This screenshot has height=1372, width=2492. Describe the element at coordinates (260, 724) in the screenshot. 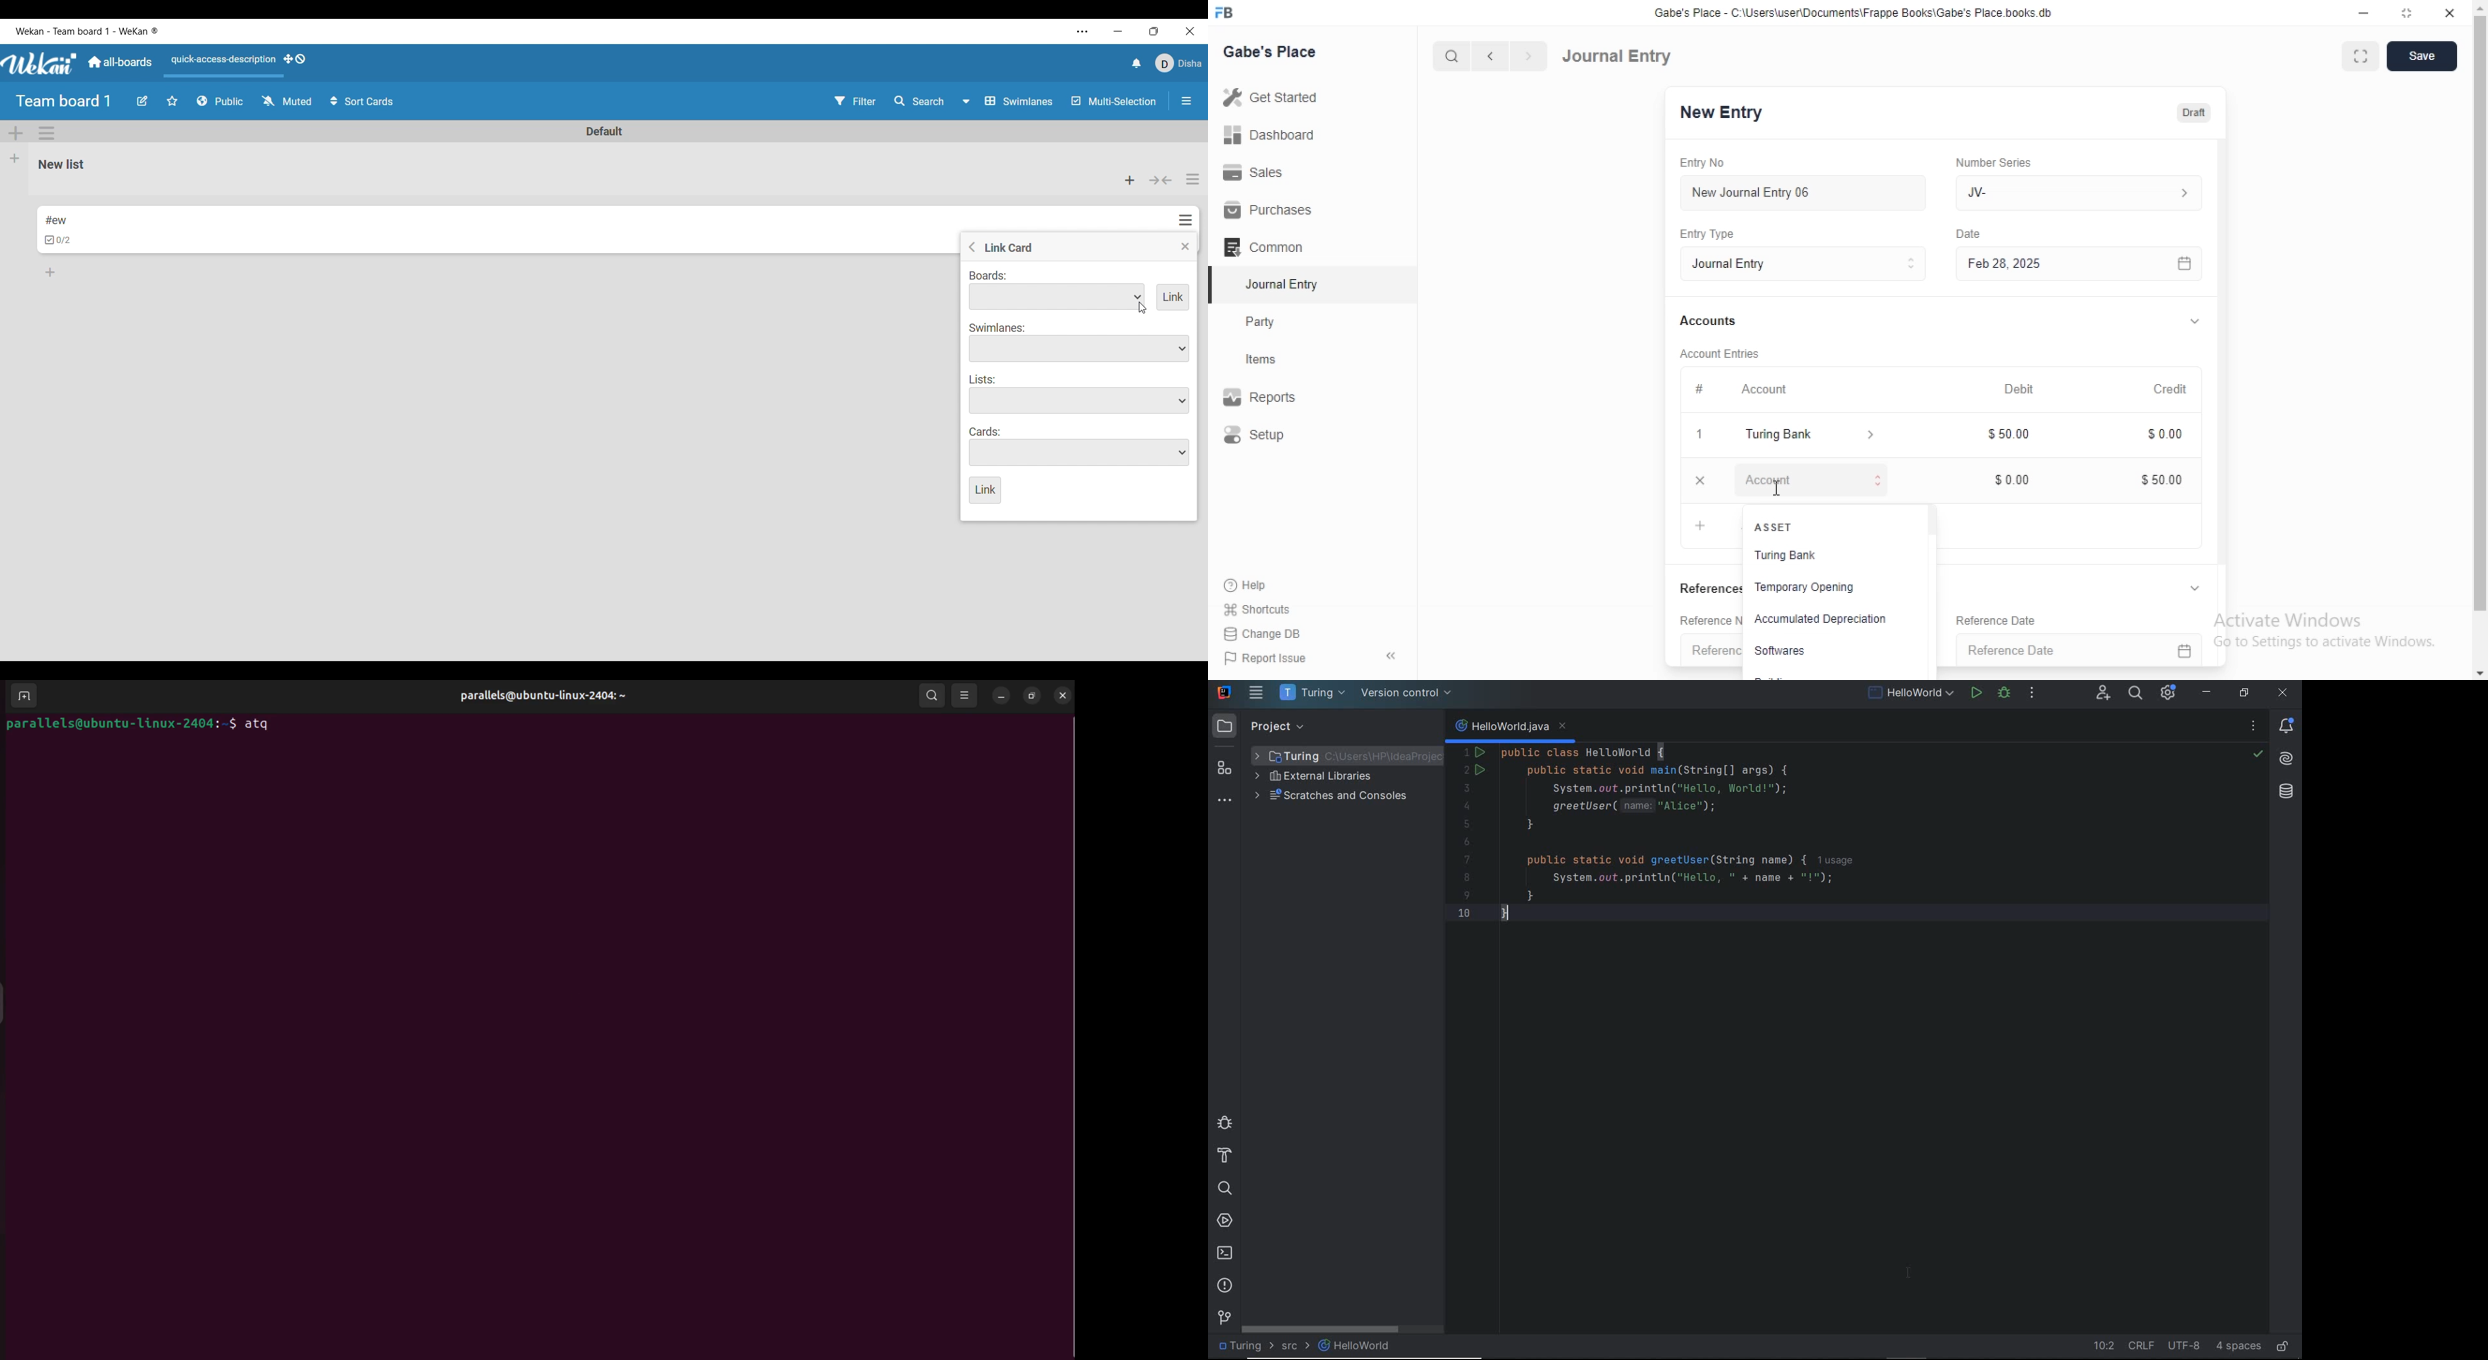

I see `atq` at that location.